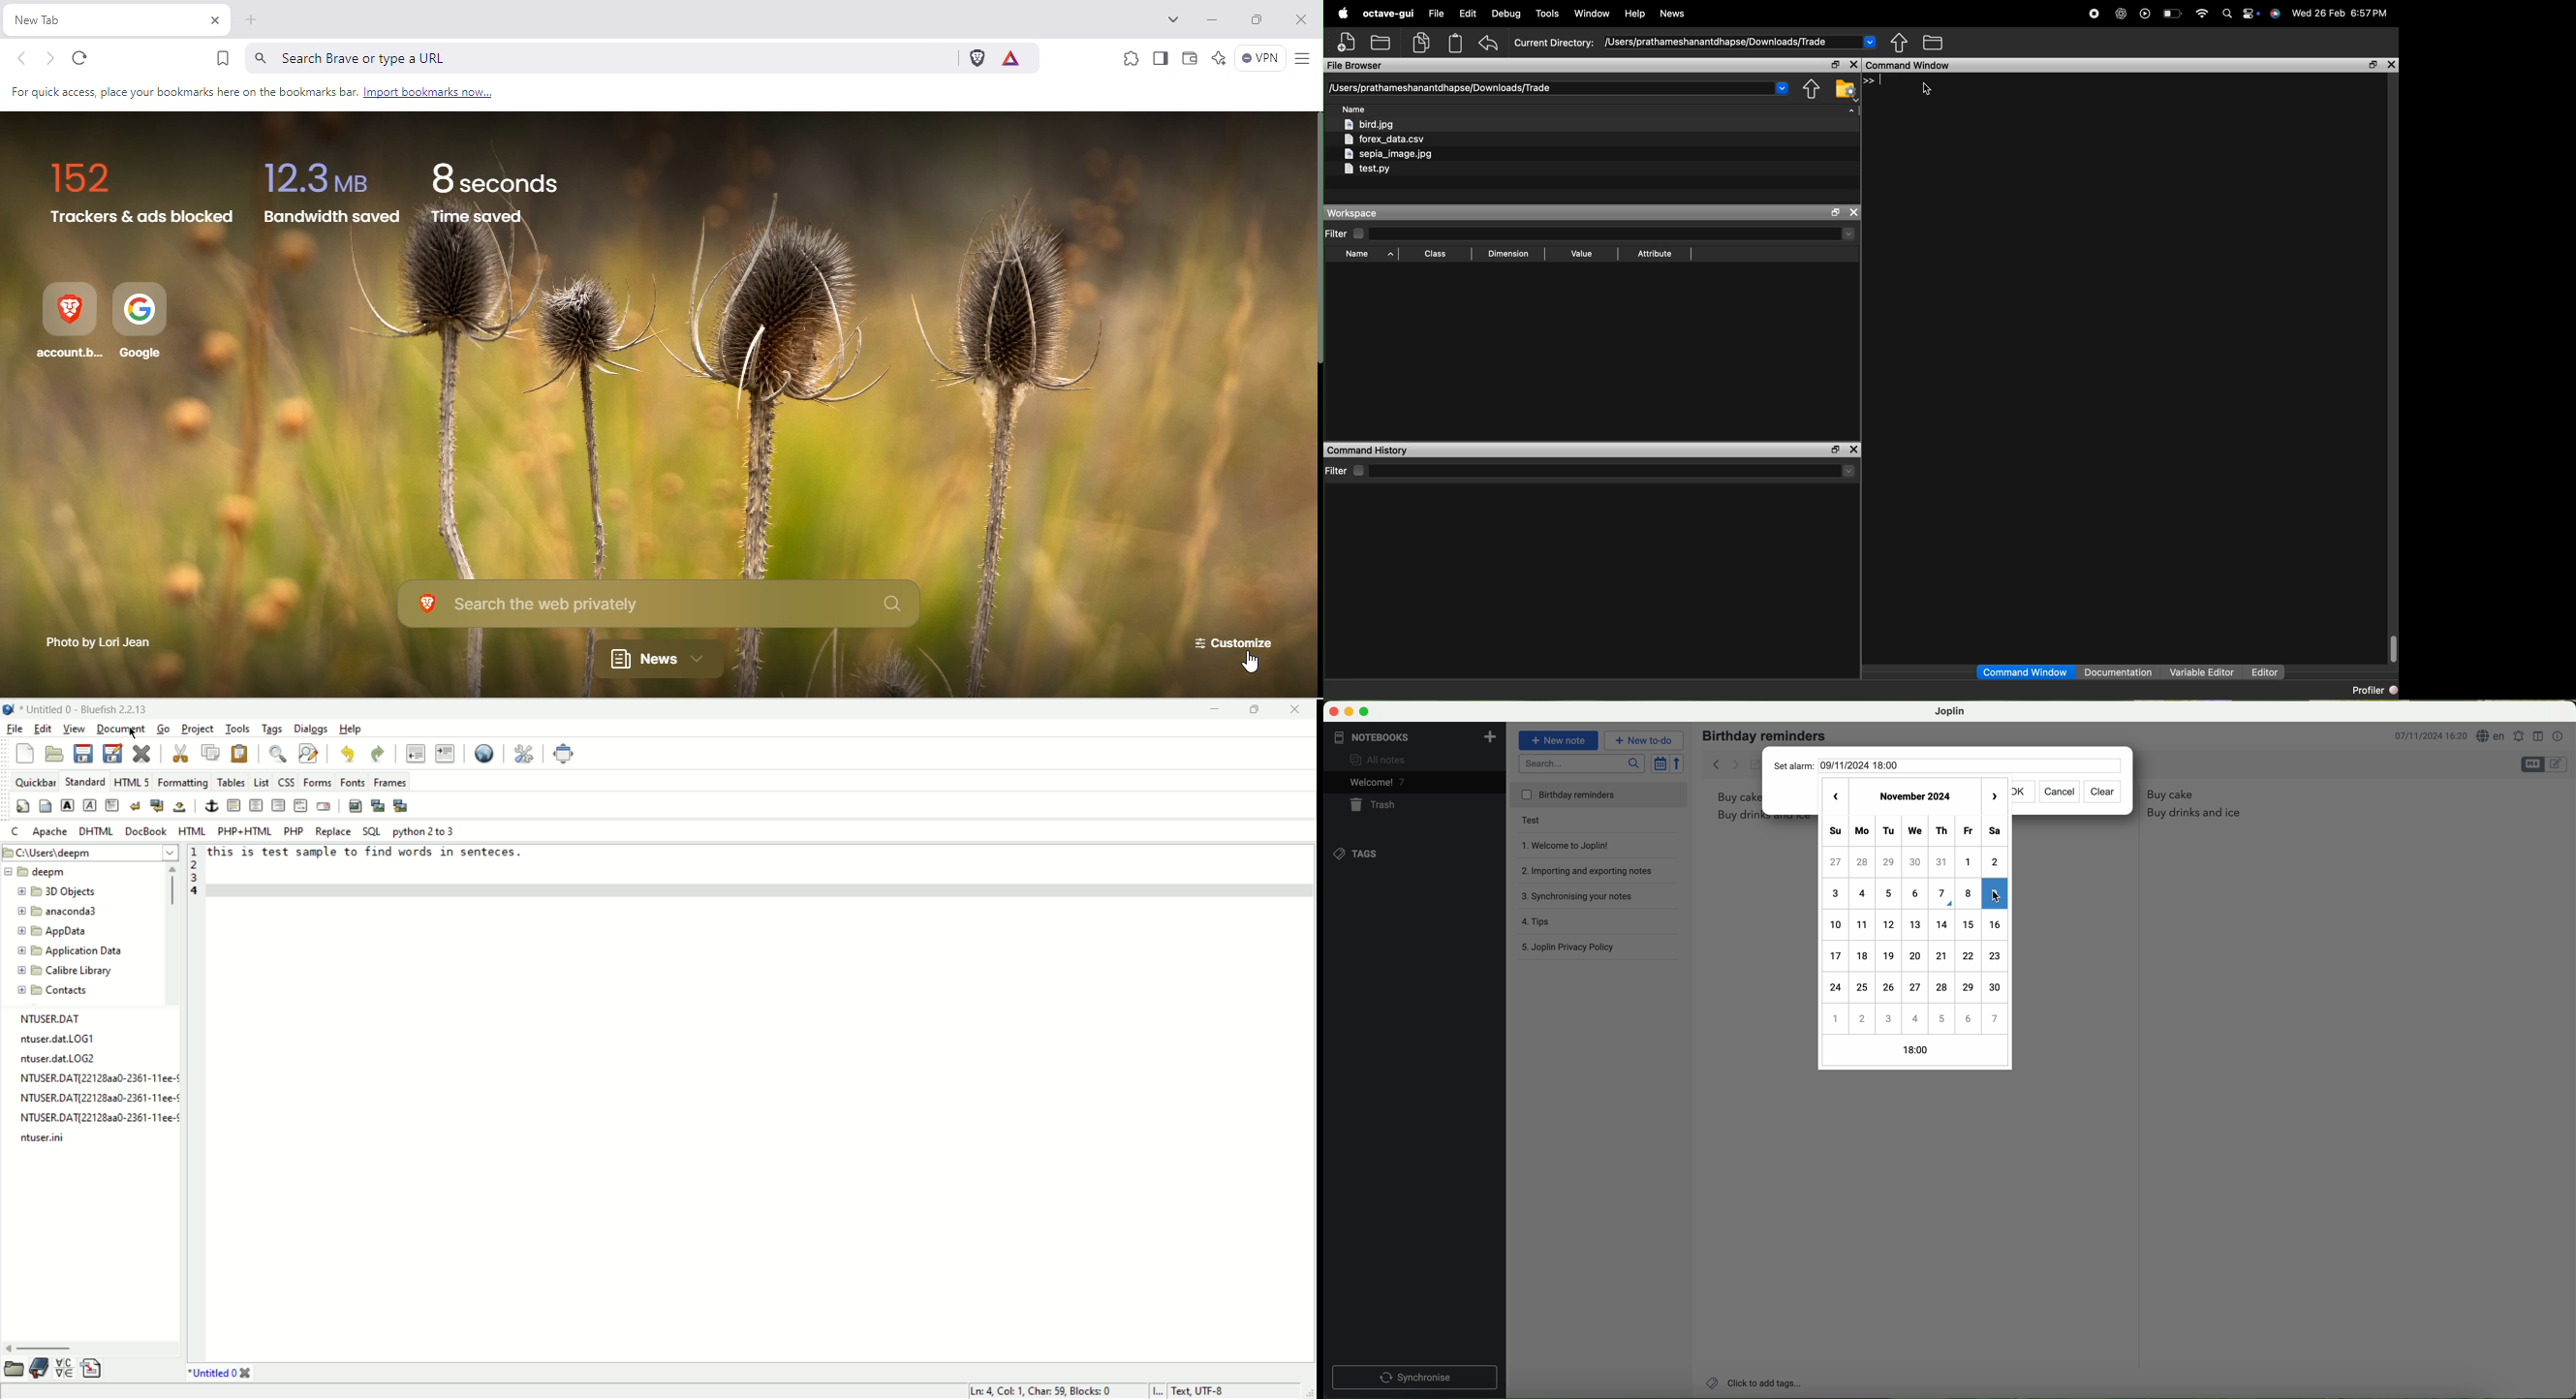  What do you see at coordinates (1569, 945) in the screenshot?
I see `Joplin privacy policy` at bounding box center [1569, 945].